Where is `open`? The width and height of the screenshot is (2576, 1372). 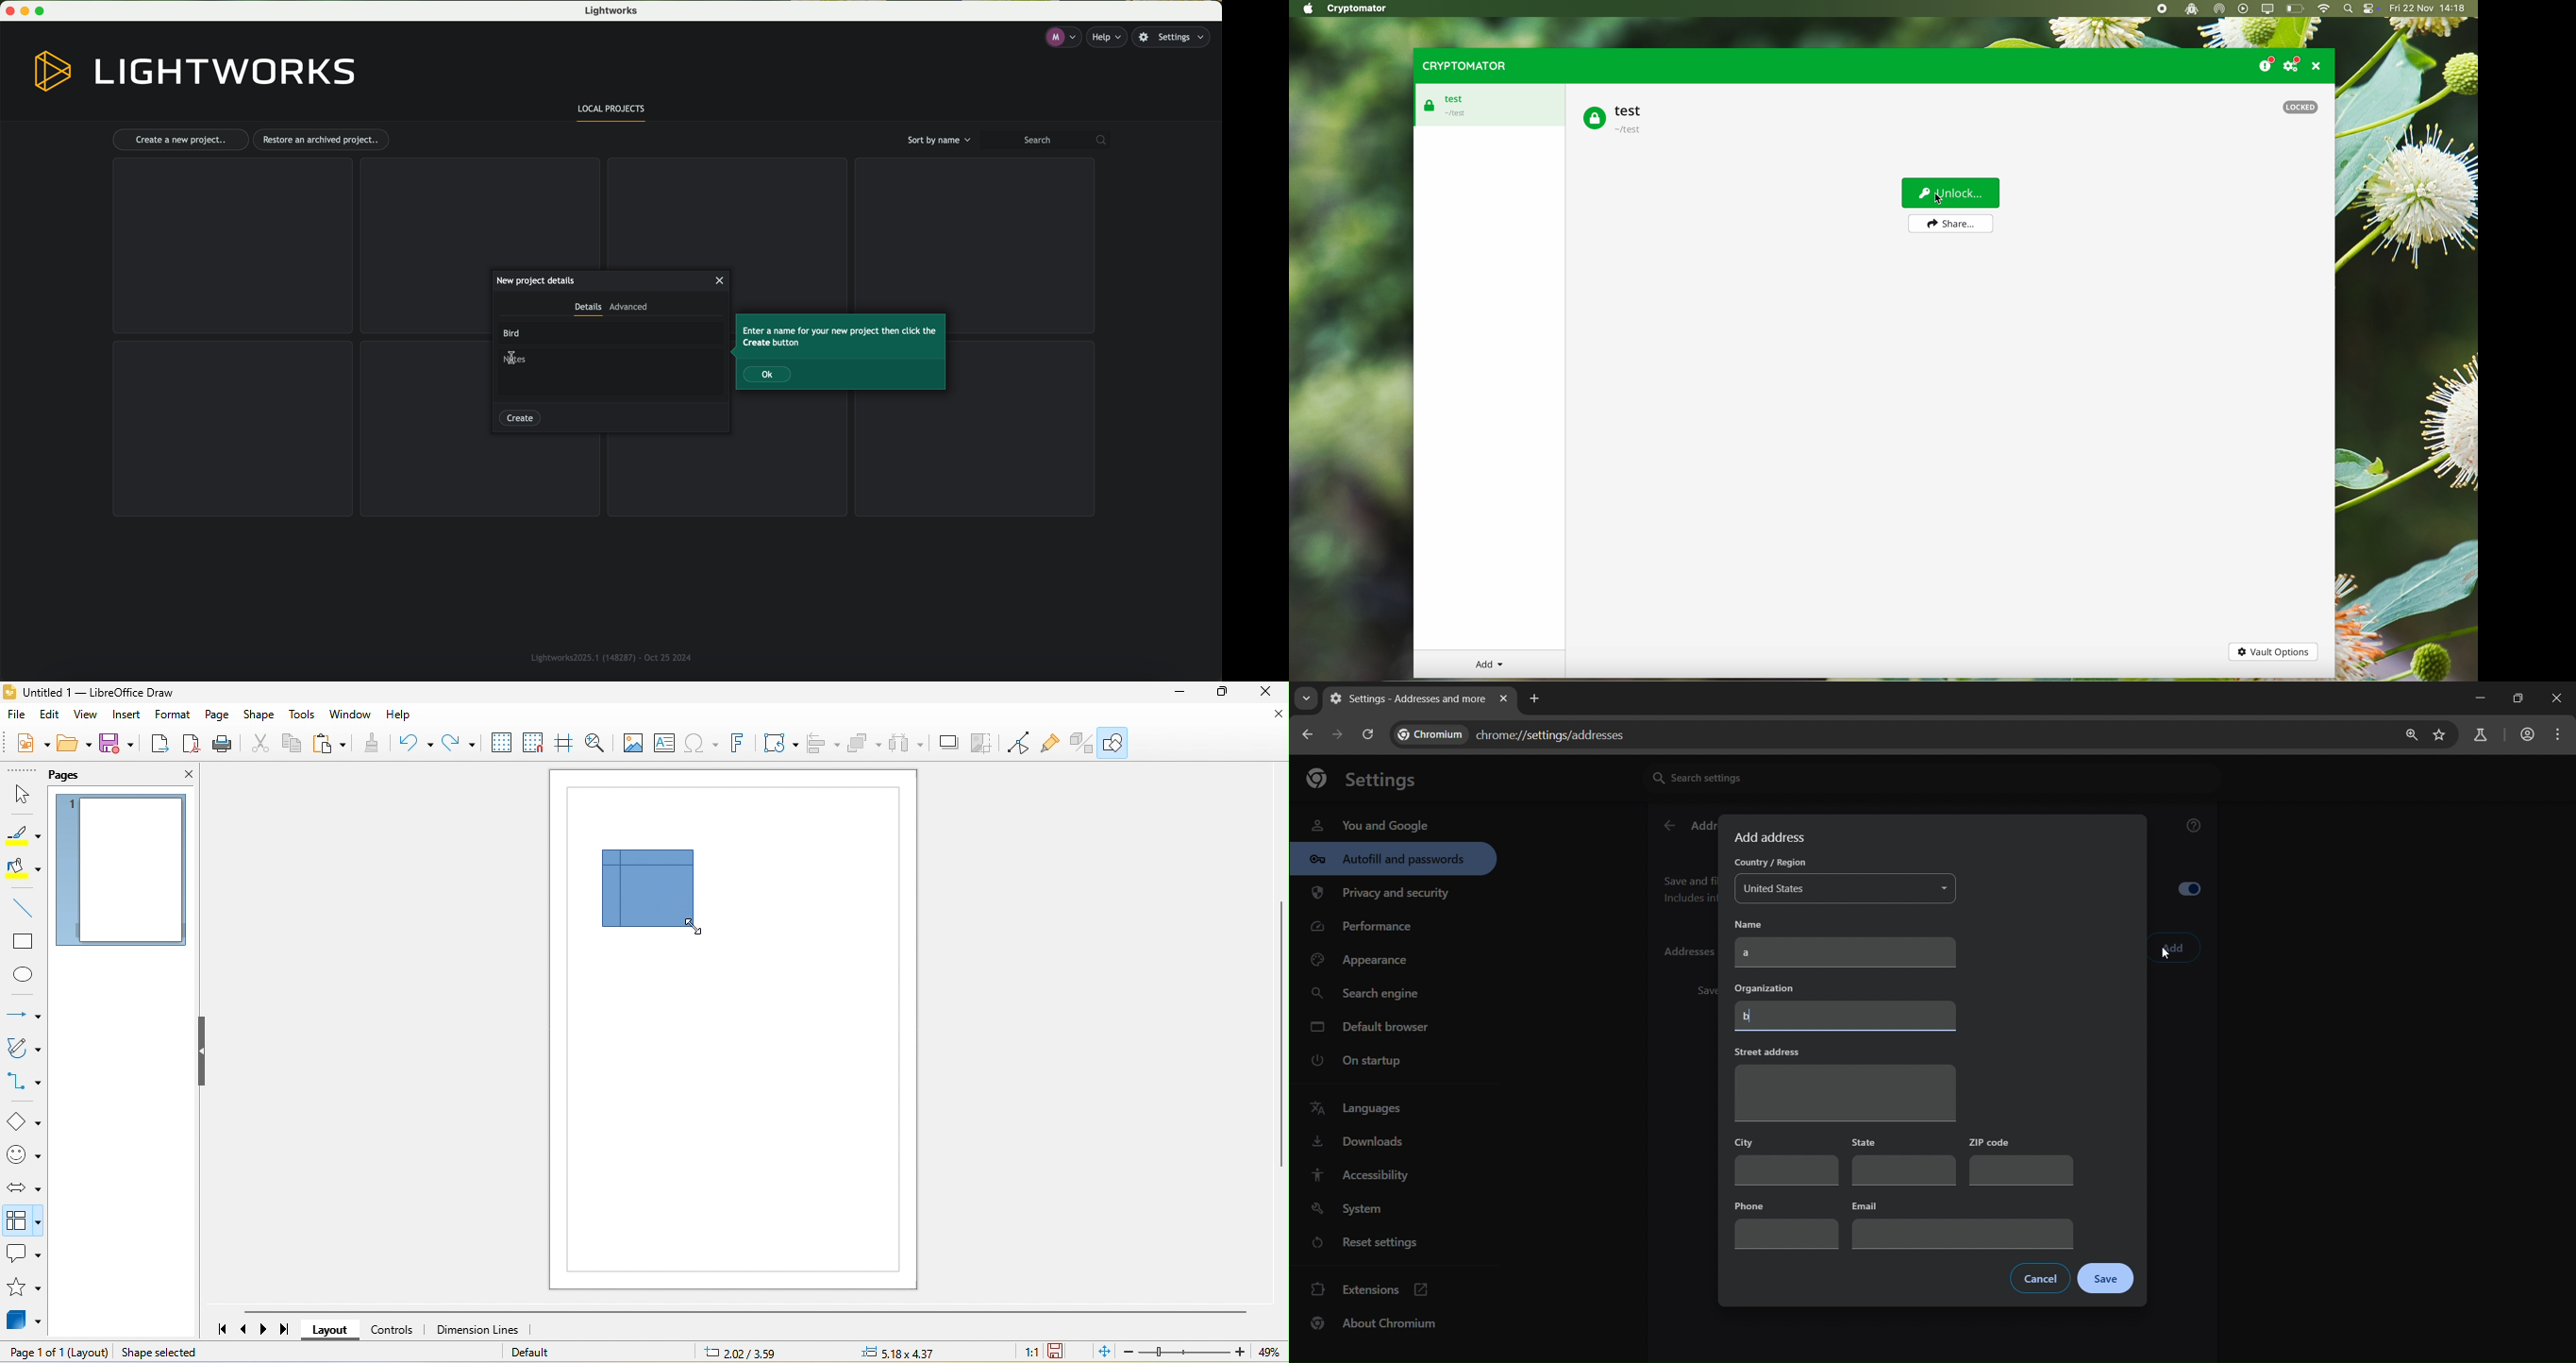
open is located at coordinates (75, 742).